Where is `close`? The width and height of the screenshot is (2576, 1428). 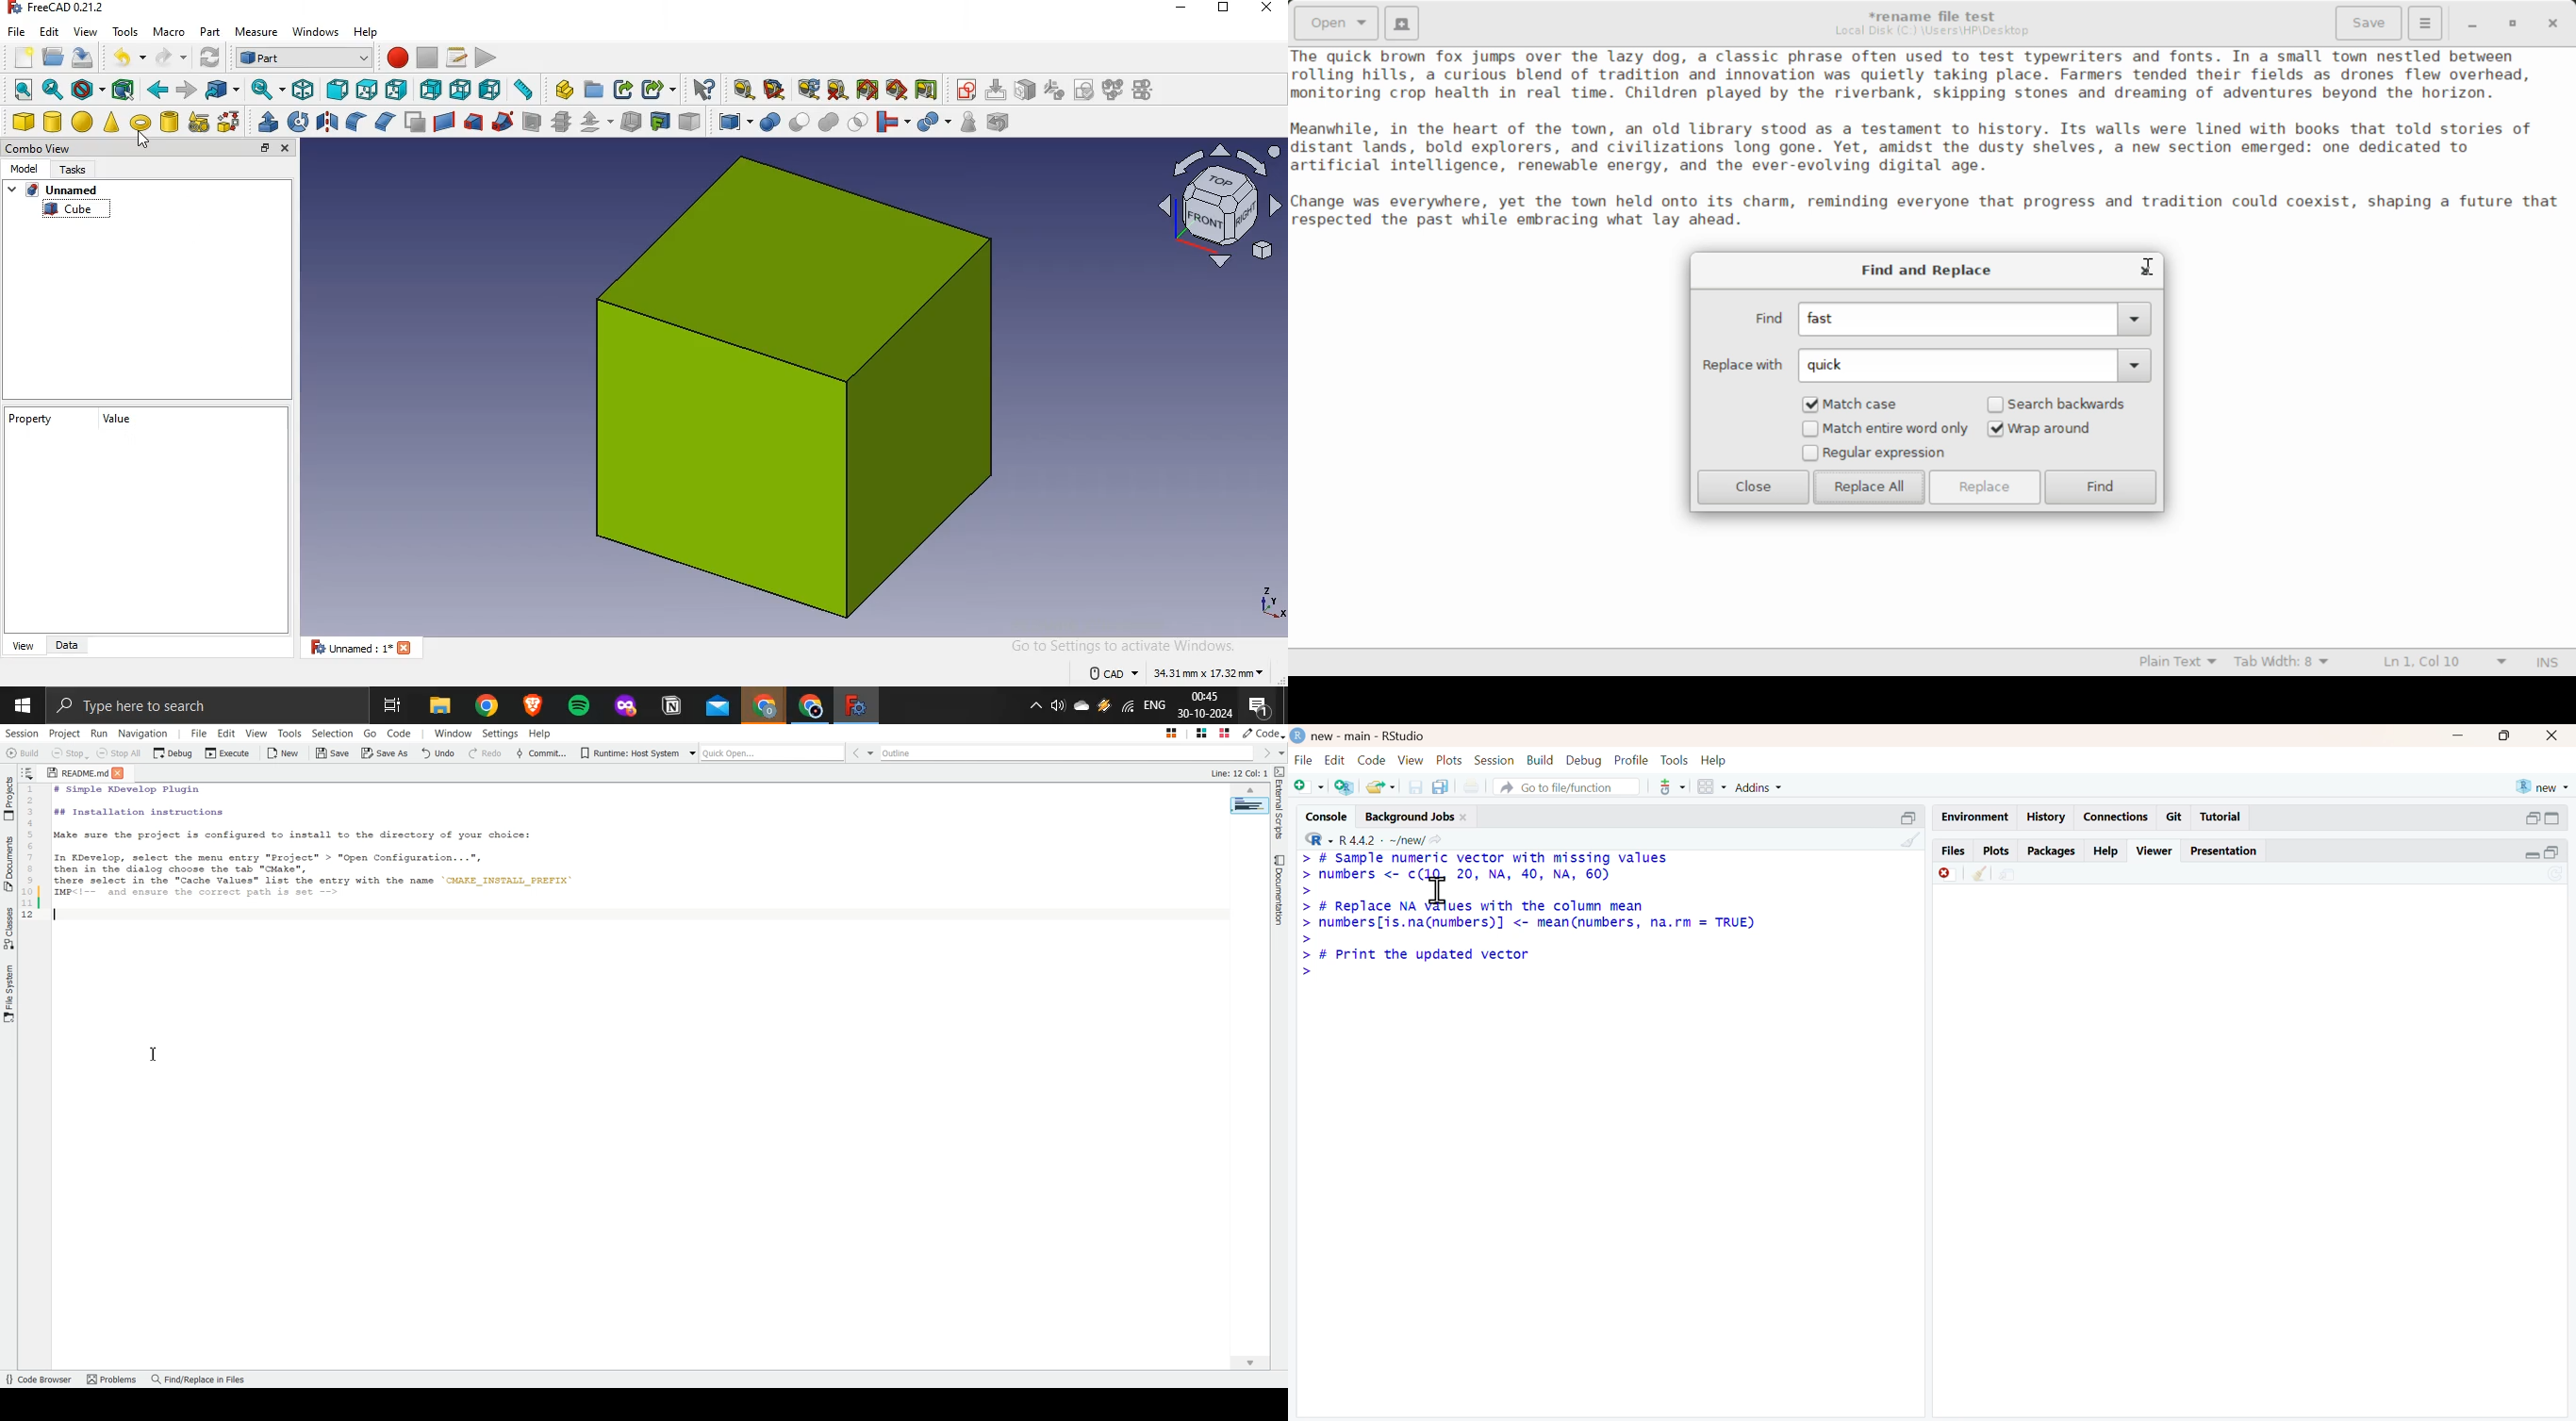 close is located at coordinates (2553, 736).